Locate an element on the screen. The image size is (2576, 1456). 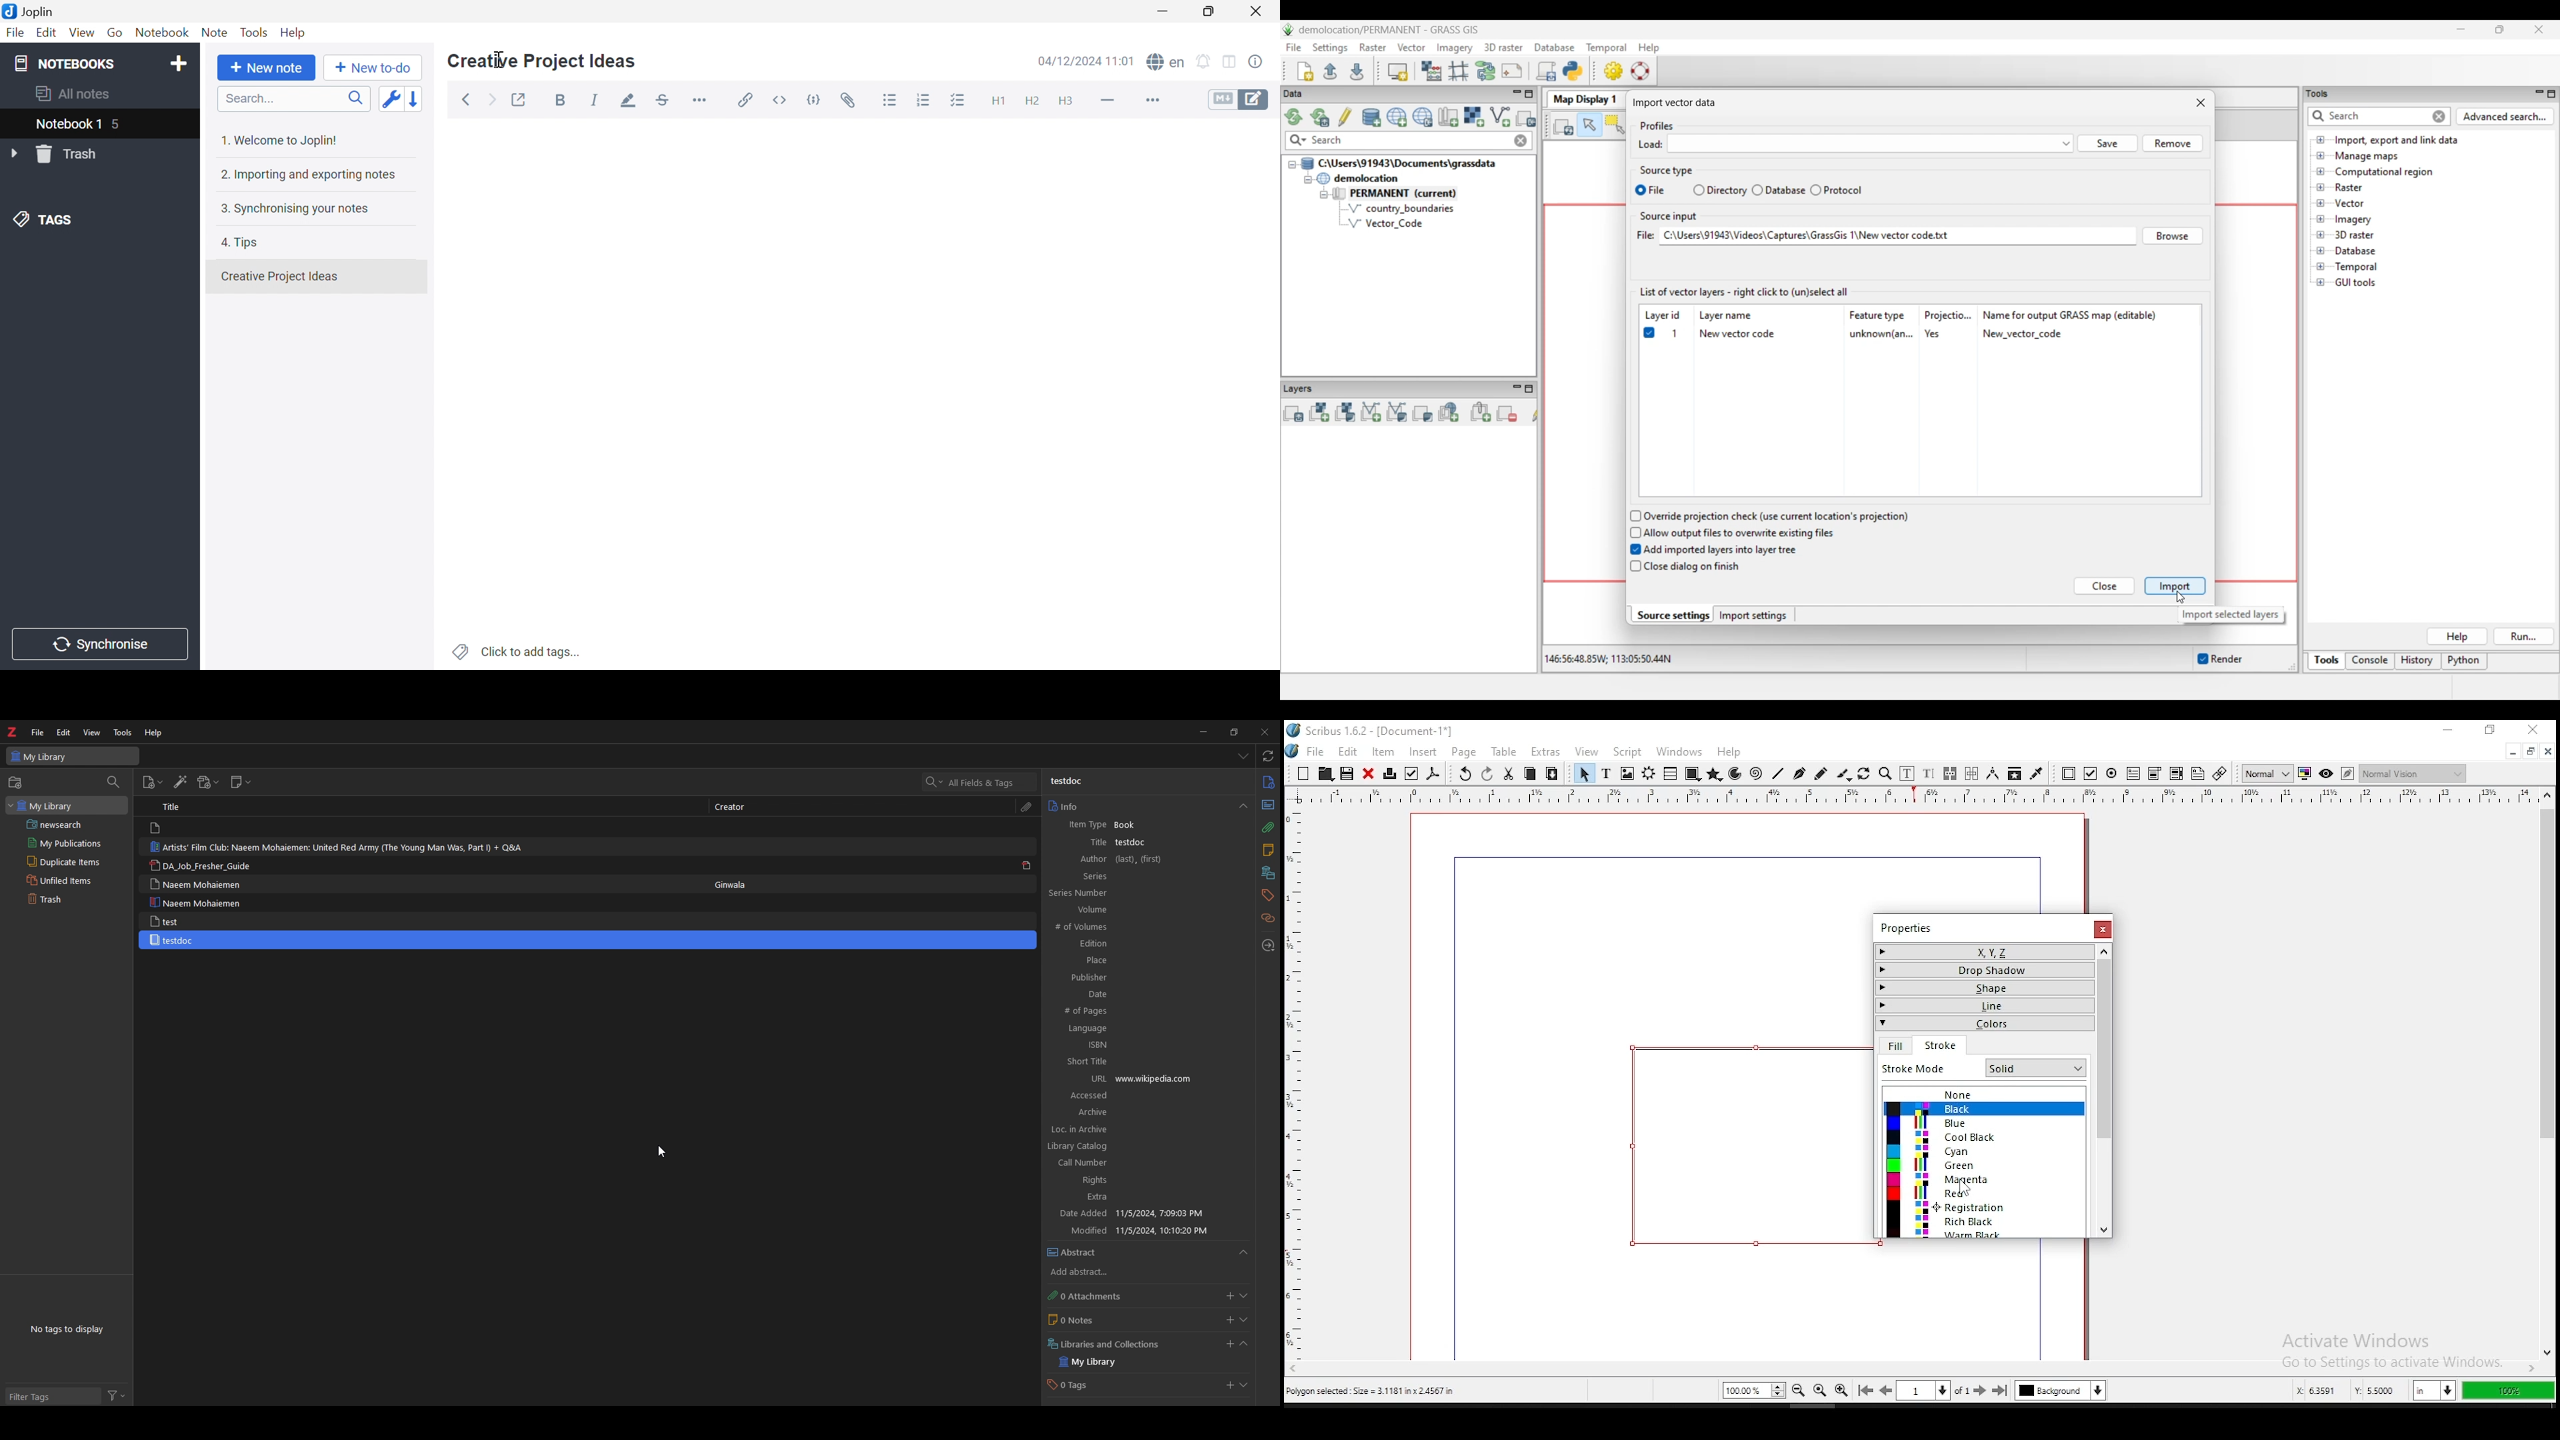
cursor is located at coordinates (501, 59).